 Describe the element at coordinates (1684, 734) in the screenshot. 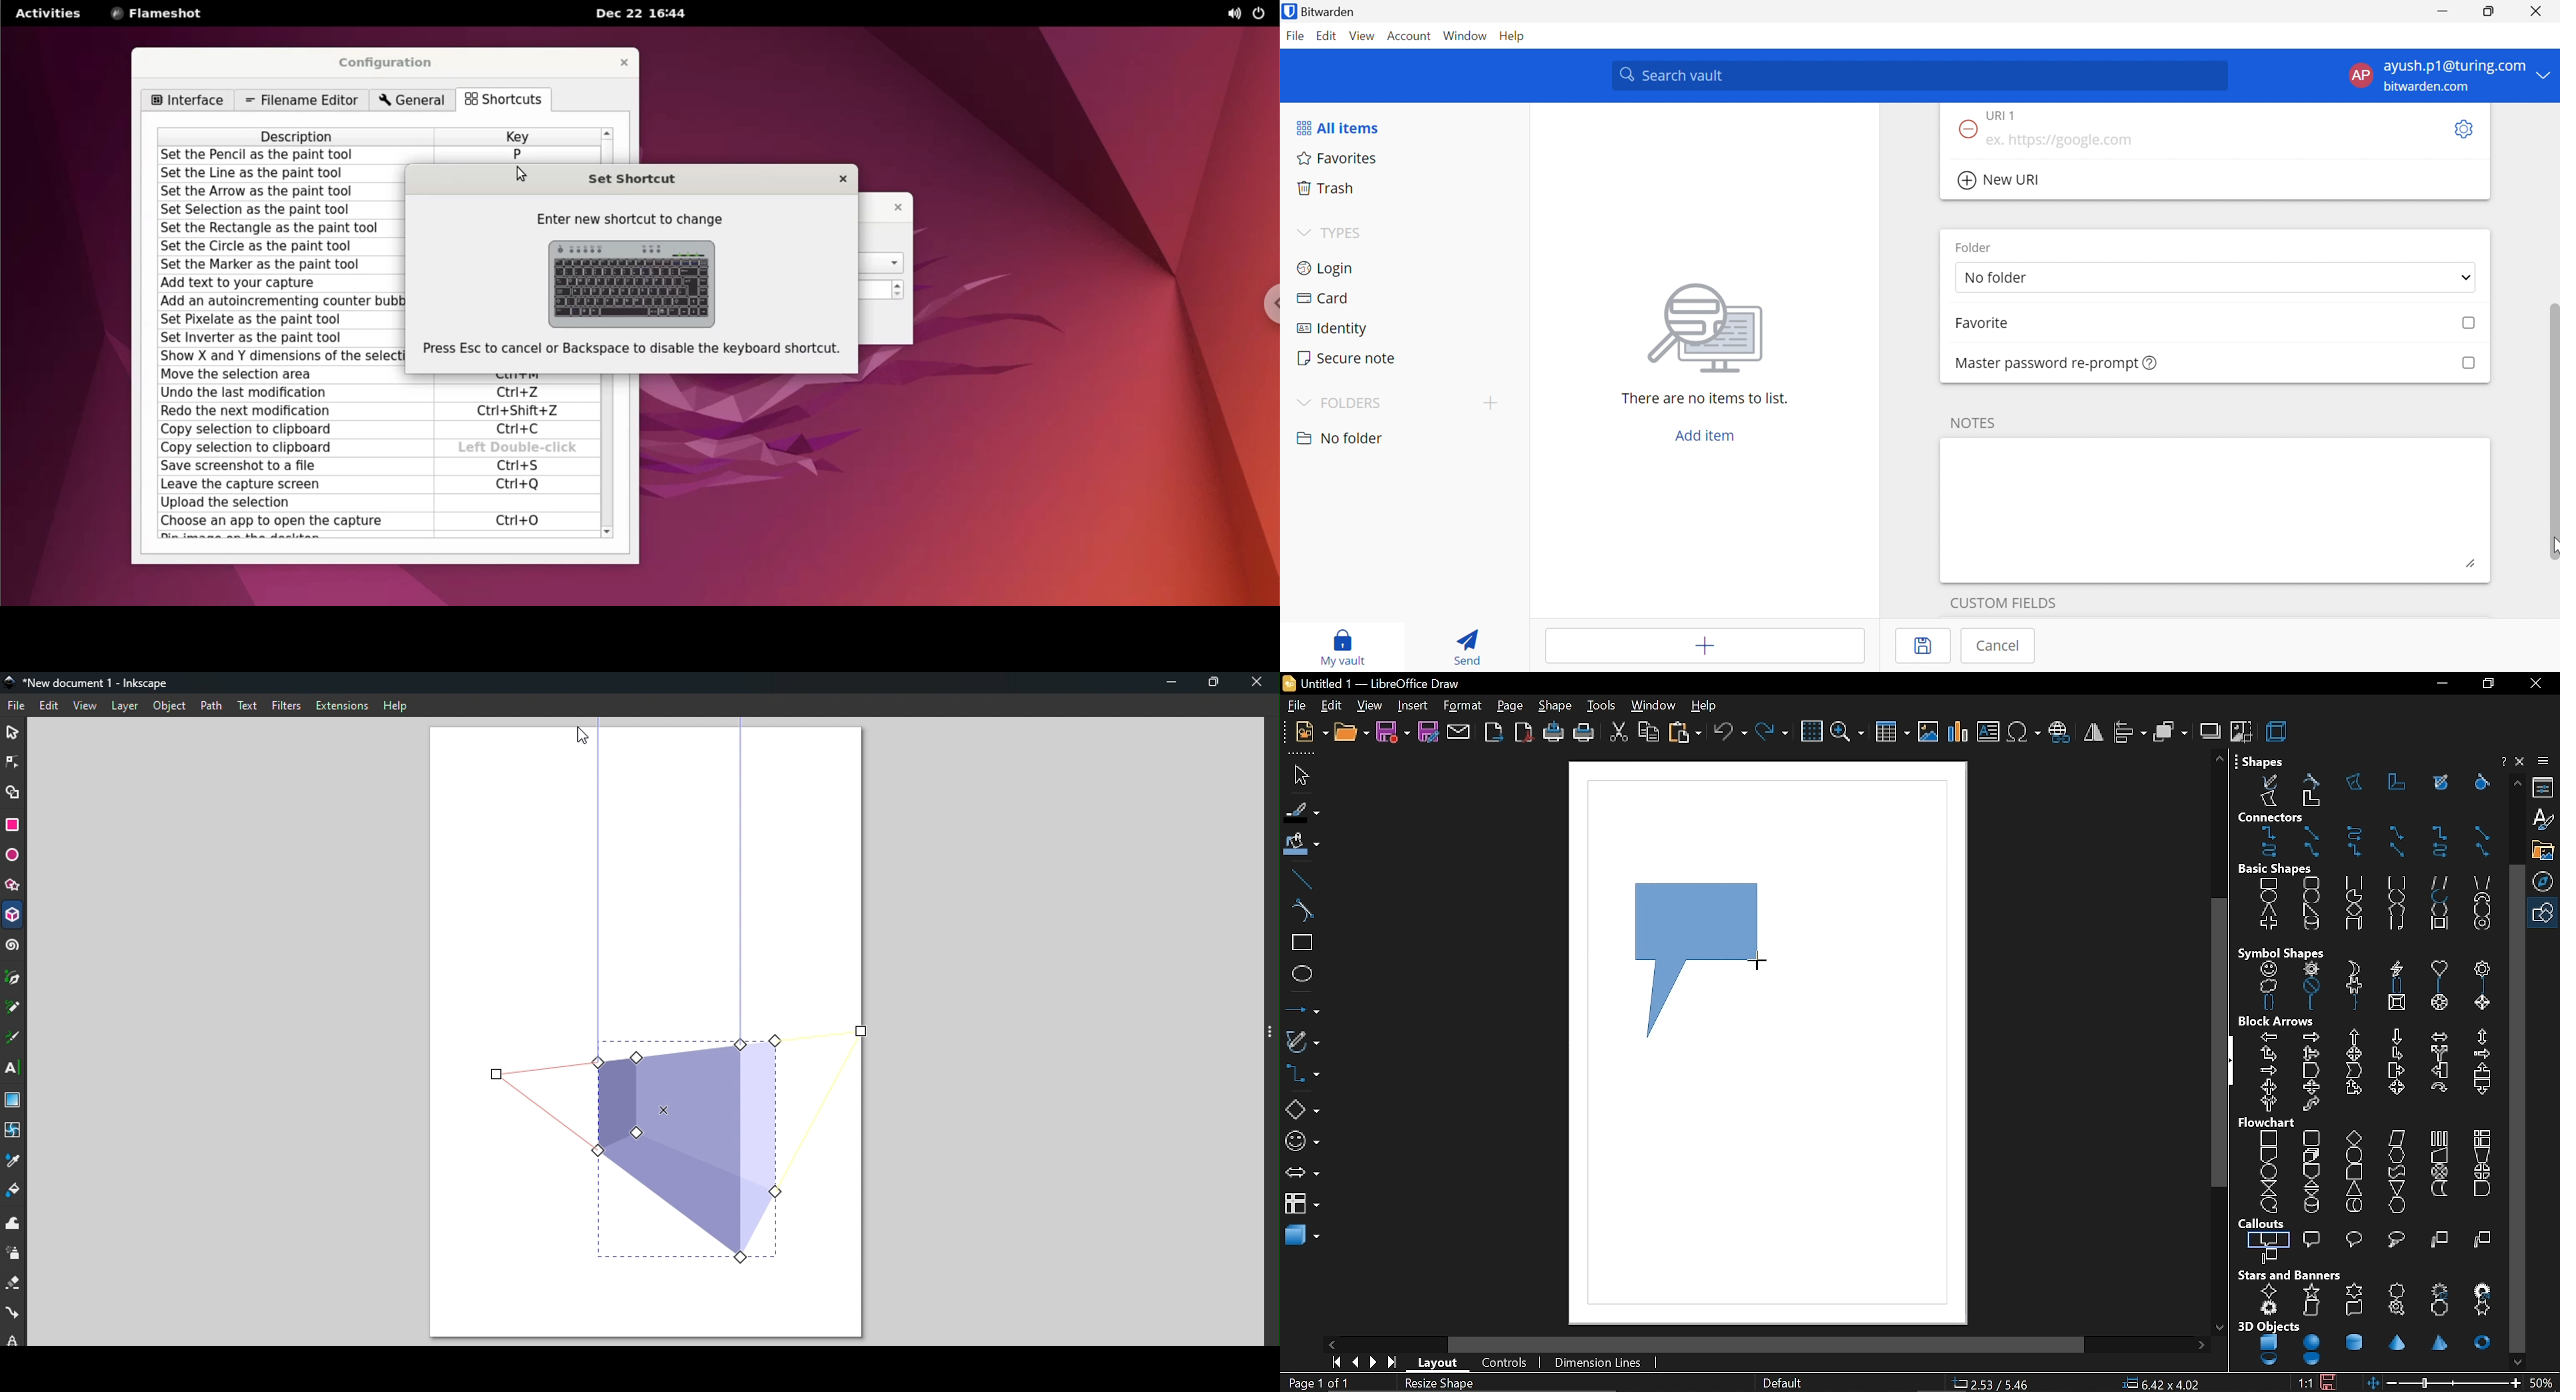

I see `paste` at that location.